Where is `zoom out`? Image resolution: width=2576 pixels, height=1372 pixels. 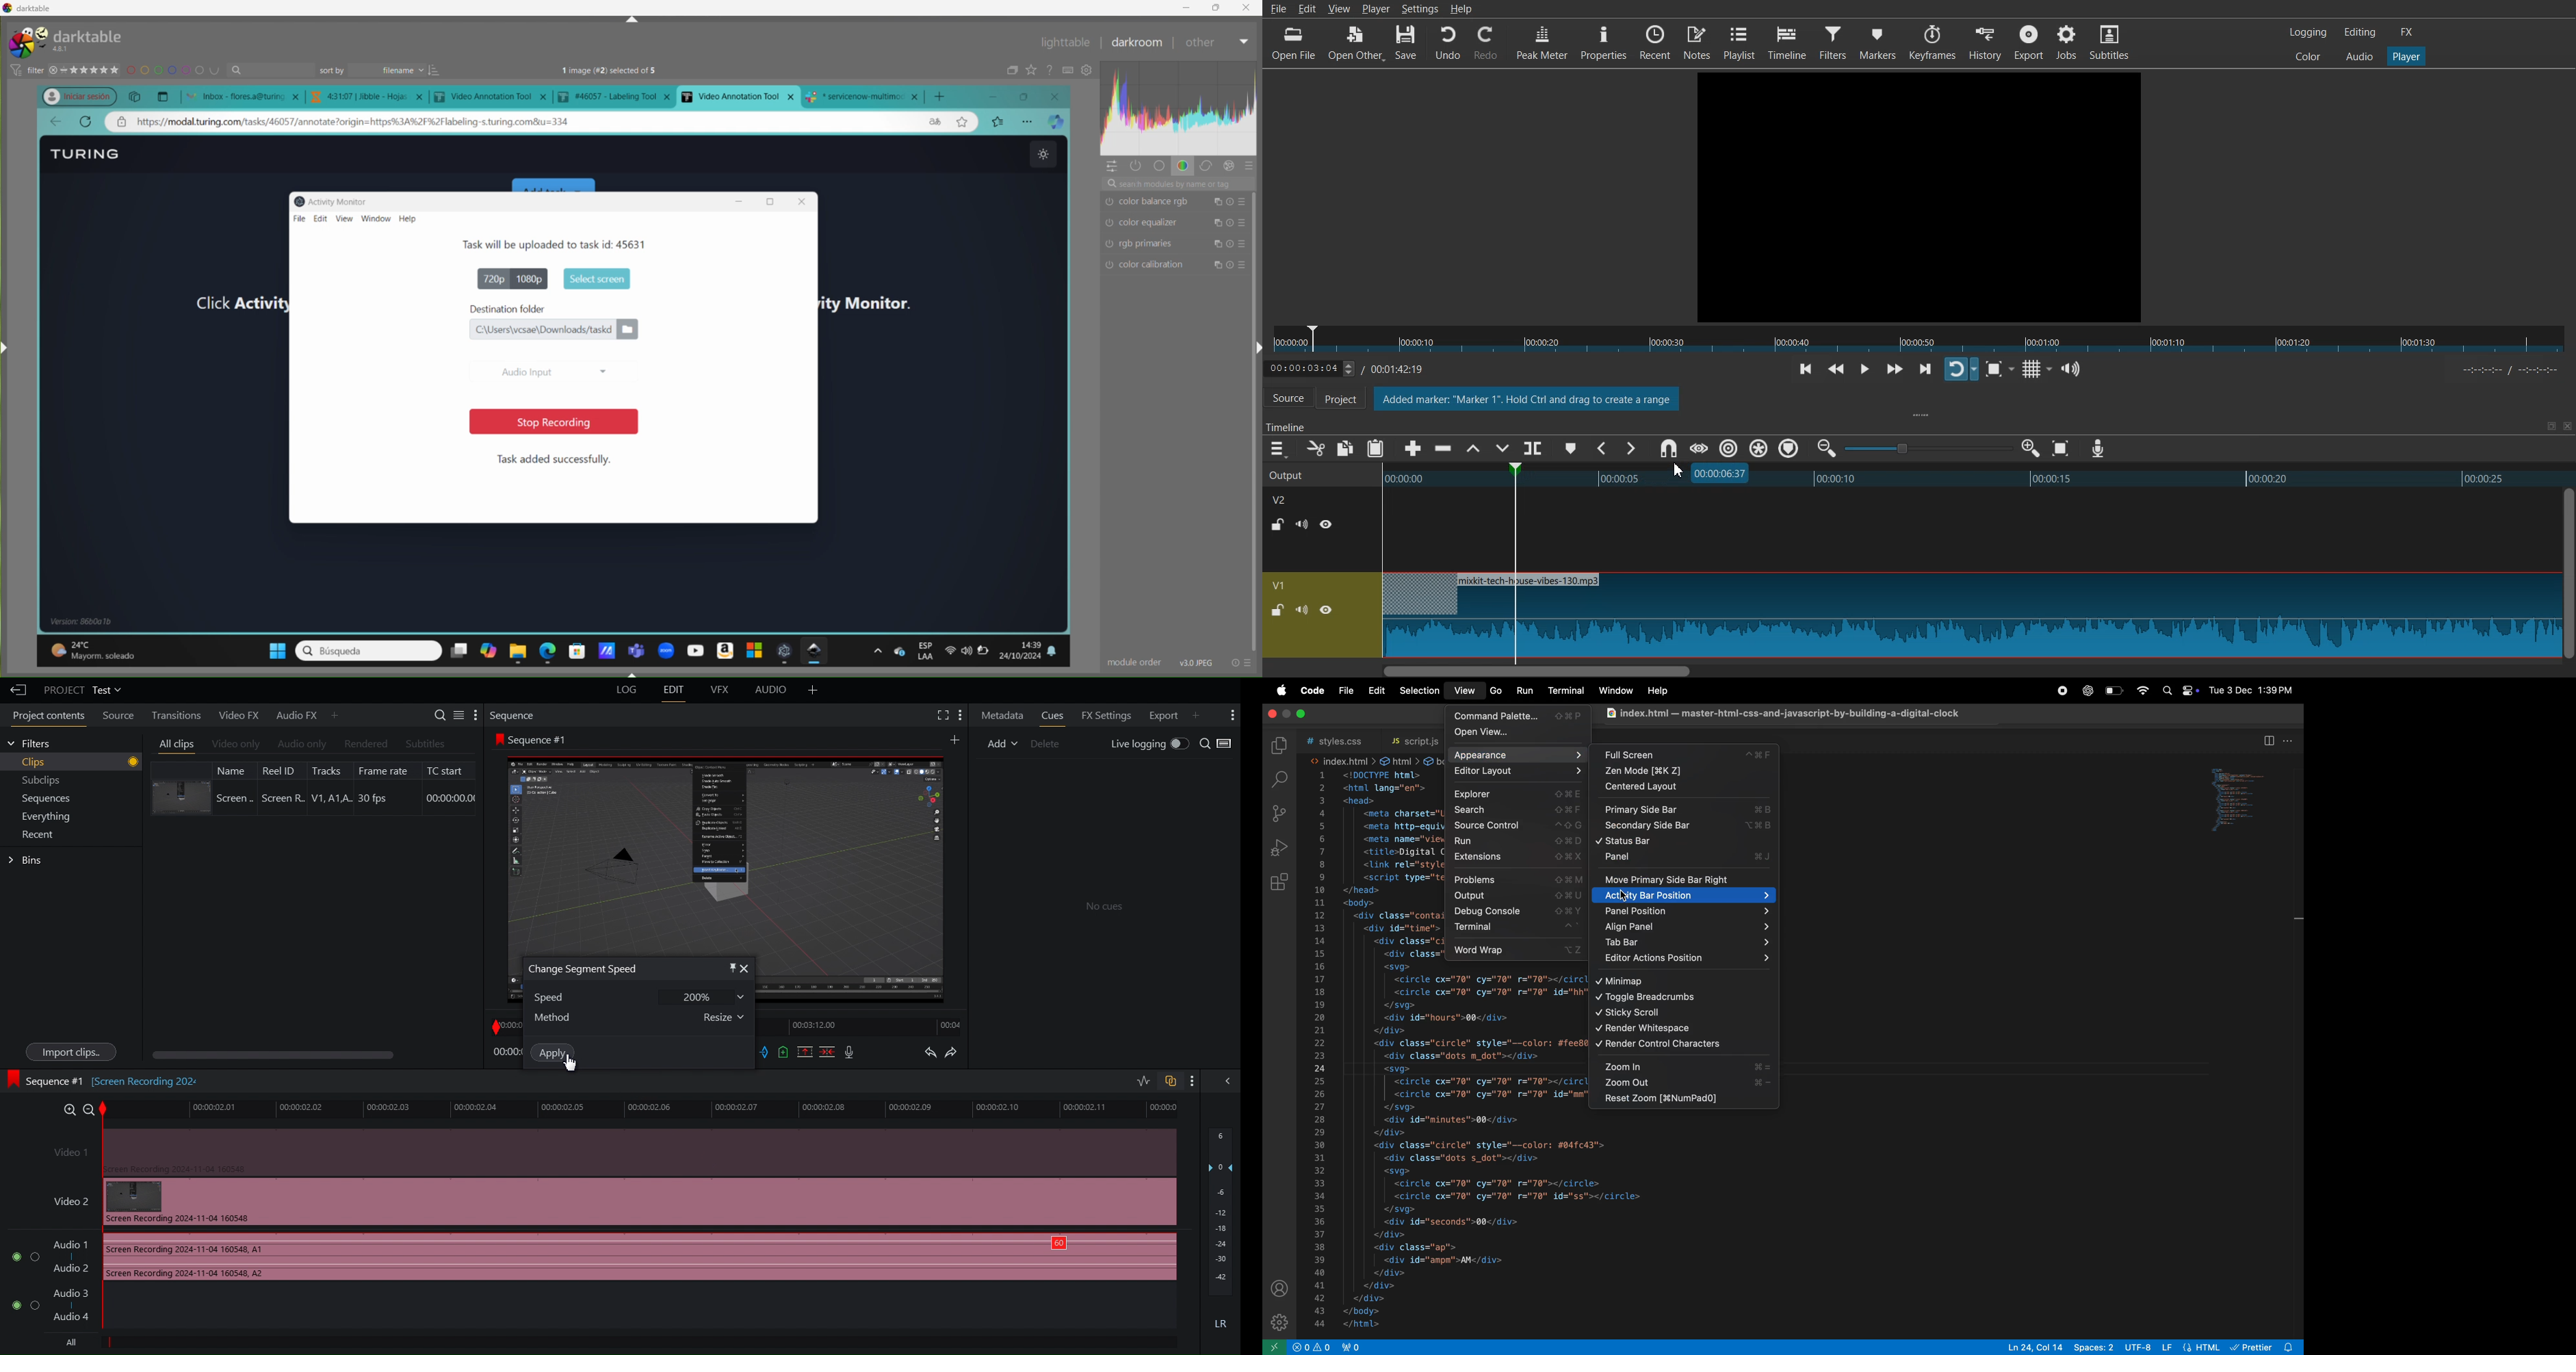
zoom out is located at coordinates (1683, 1083).